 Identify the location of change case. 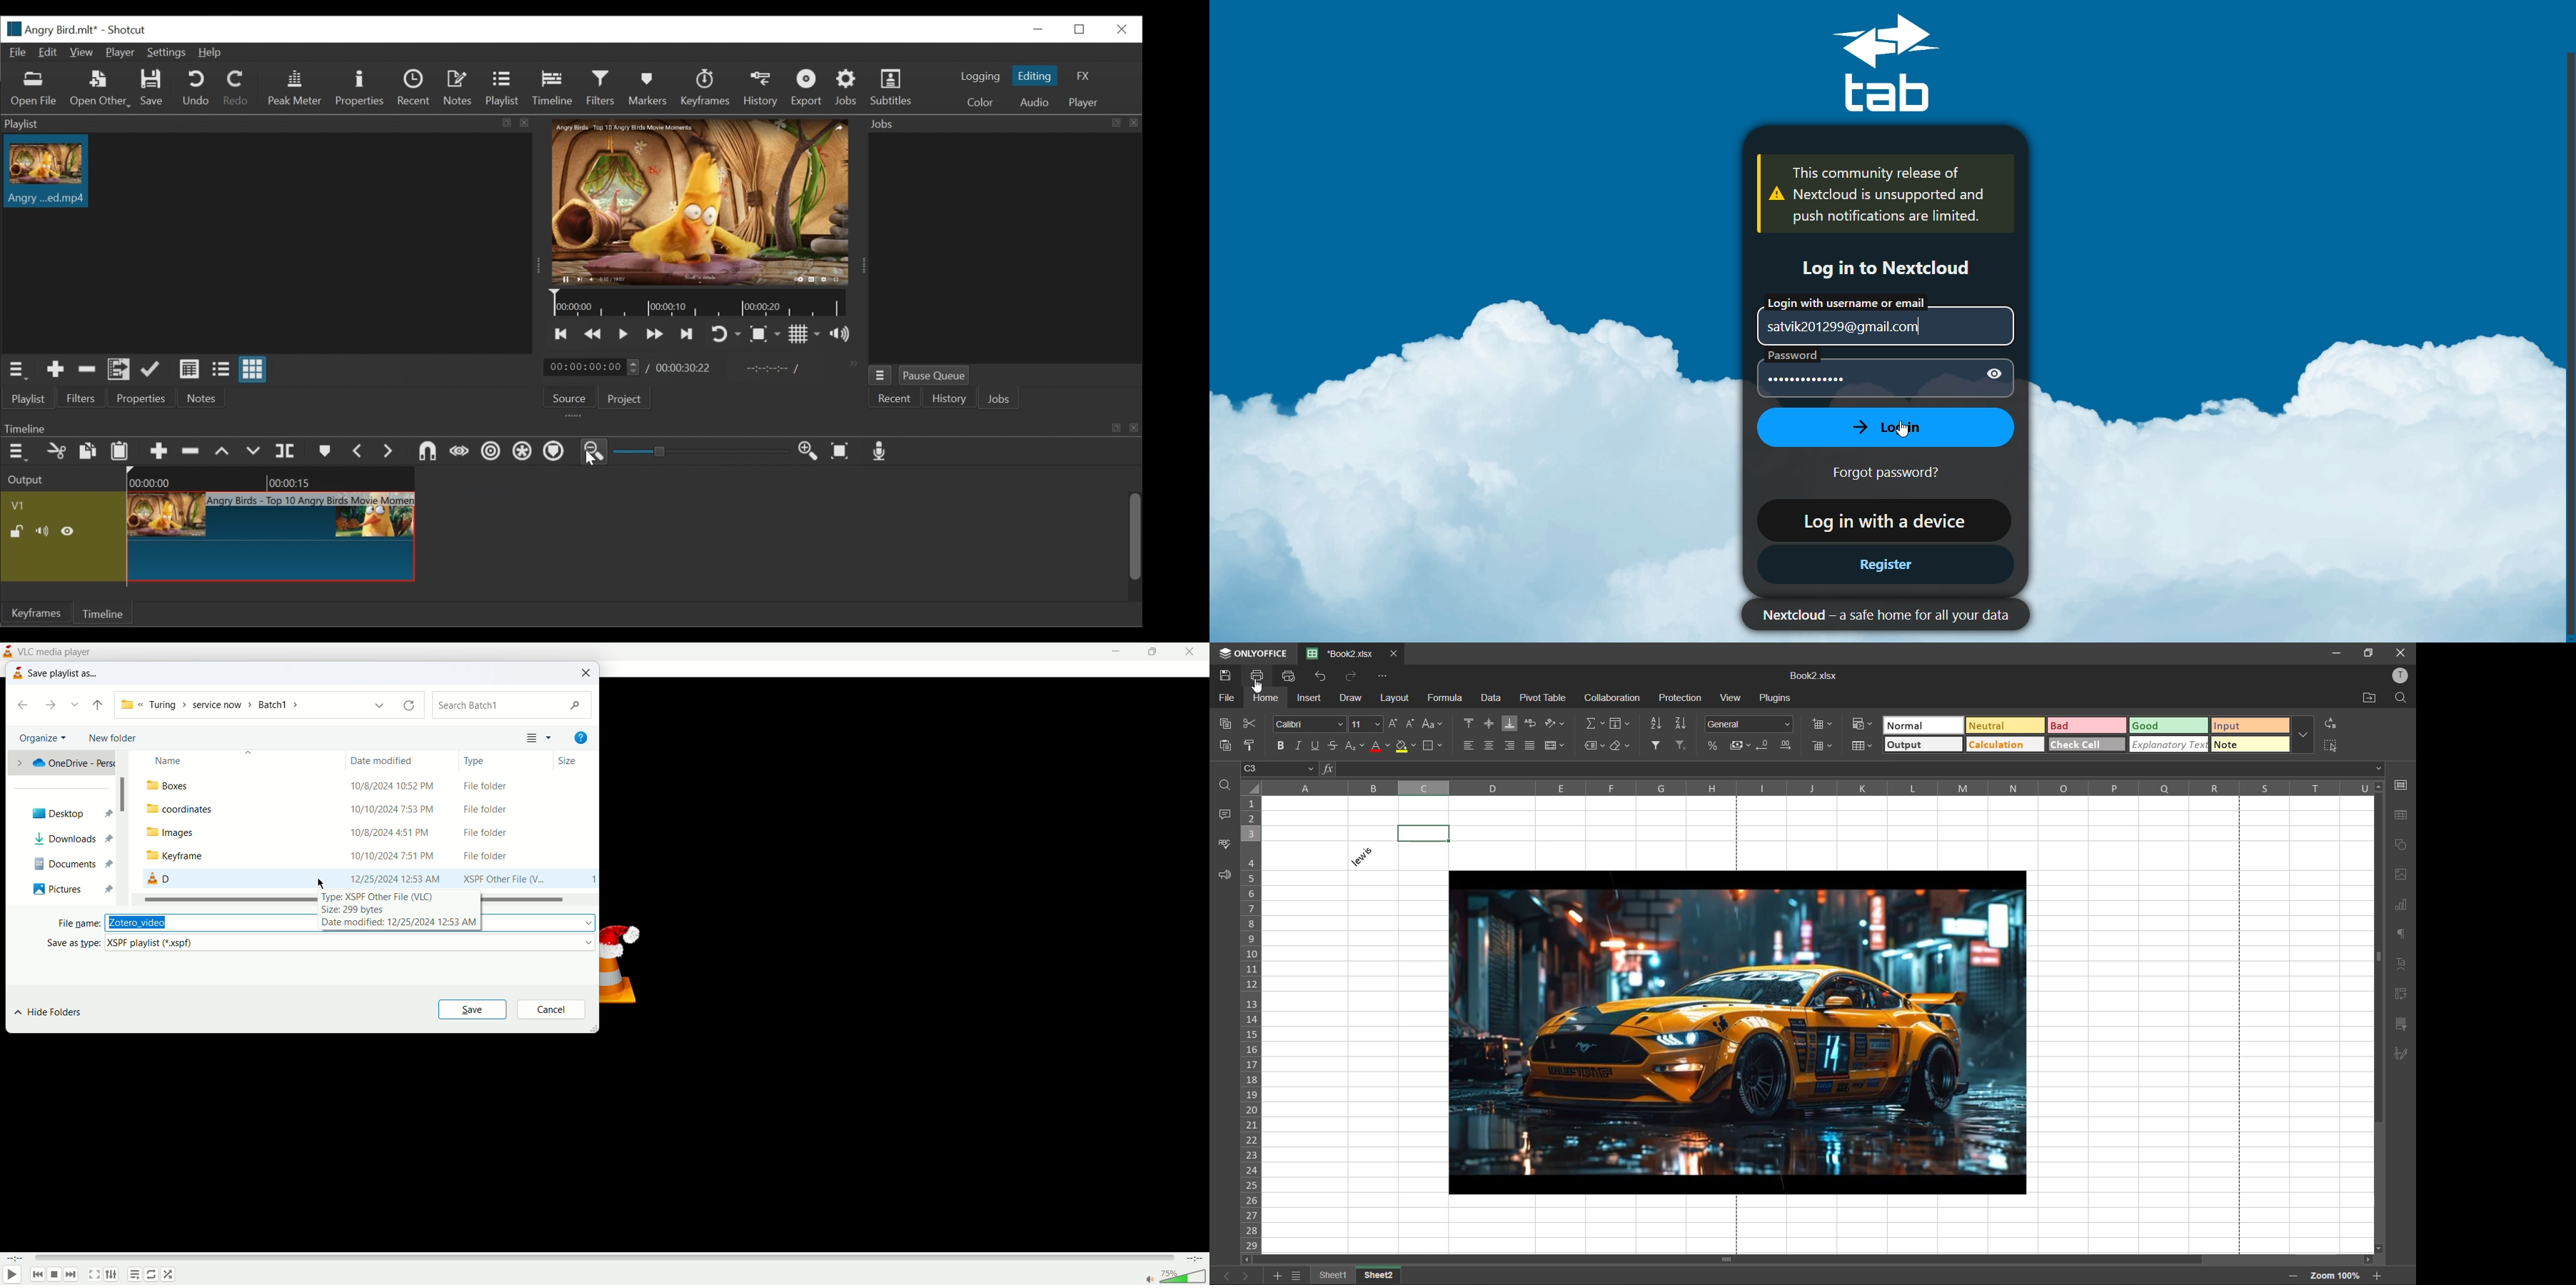
(1431, 724).